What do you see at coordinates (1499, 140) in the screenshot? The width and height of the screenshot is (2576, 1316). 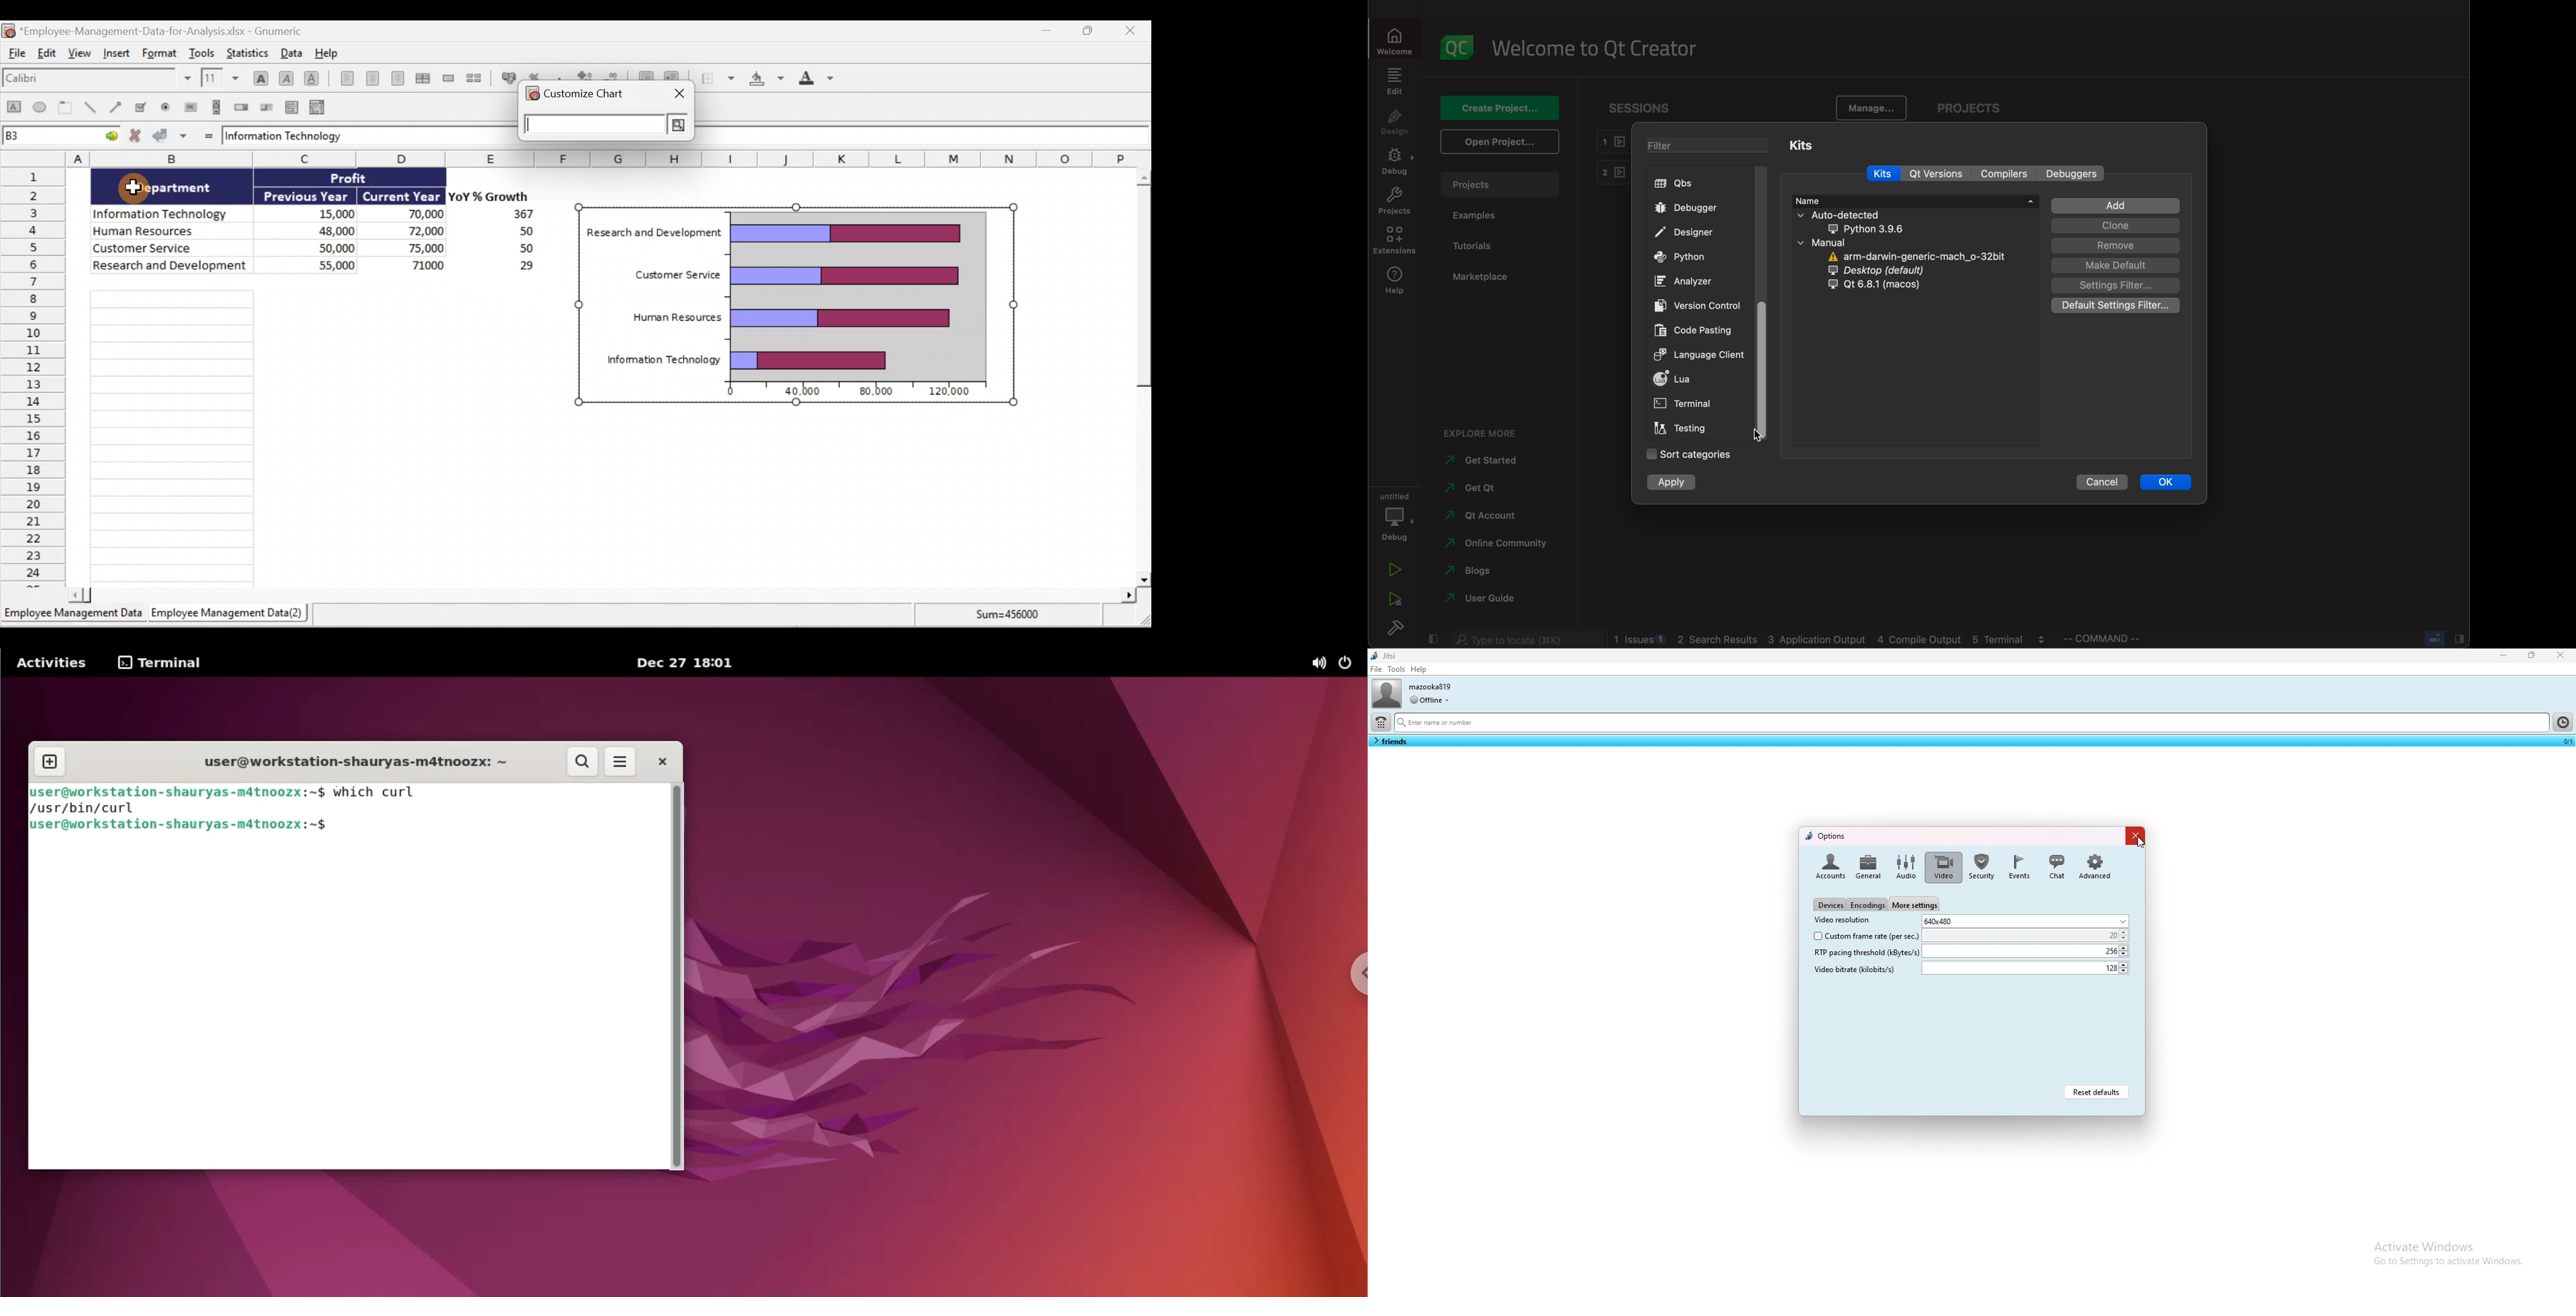 I see `open` at bounding box center [1499, 140].